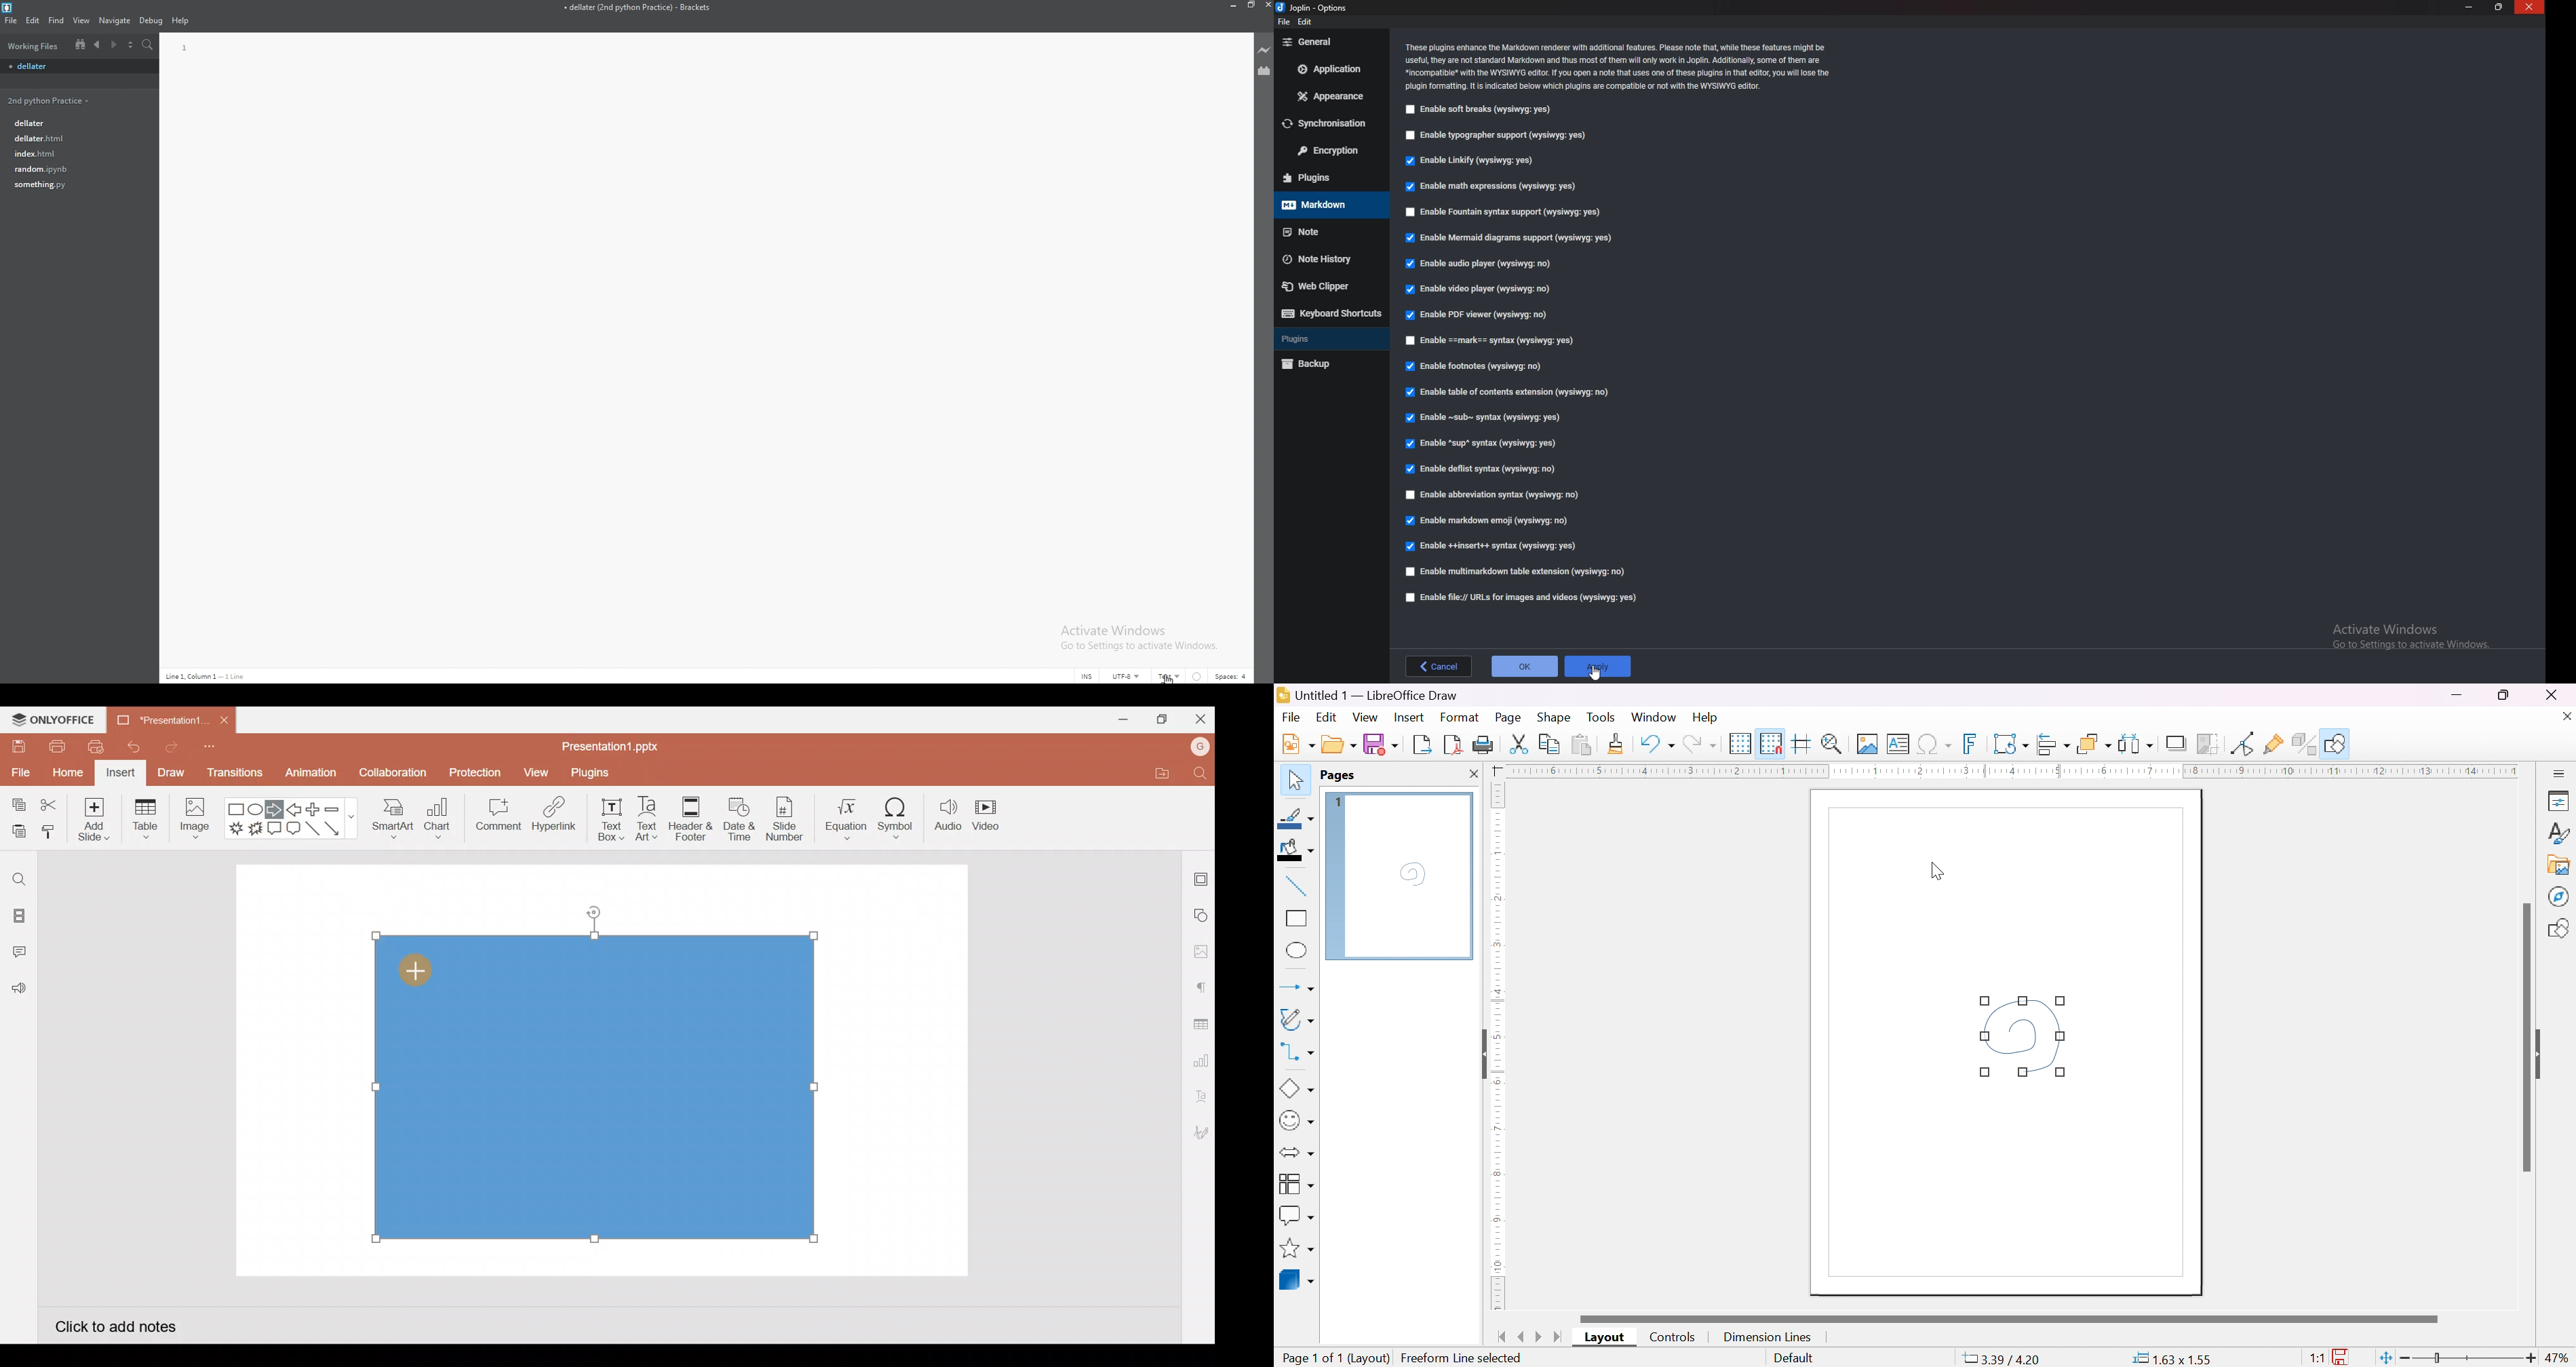  What do you see at coordinates (1424, 745) in the screenshot?
I see `export` at bounding box center [1424, 745].